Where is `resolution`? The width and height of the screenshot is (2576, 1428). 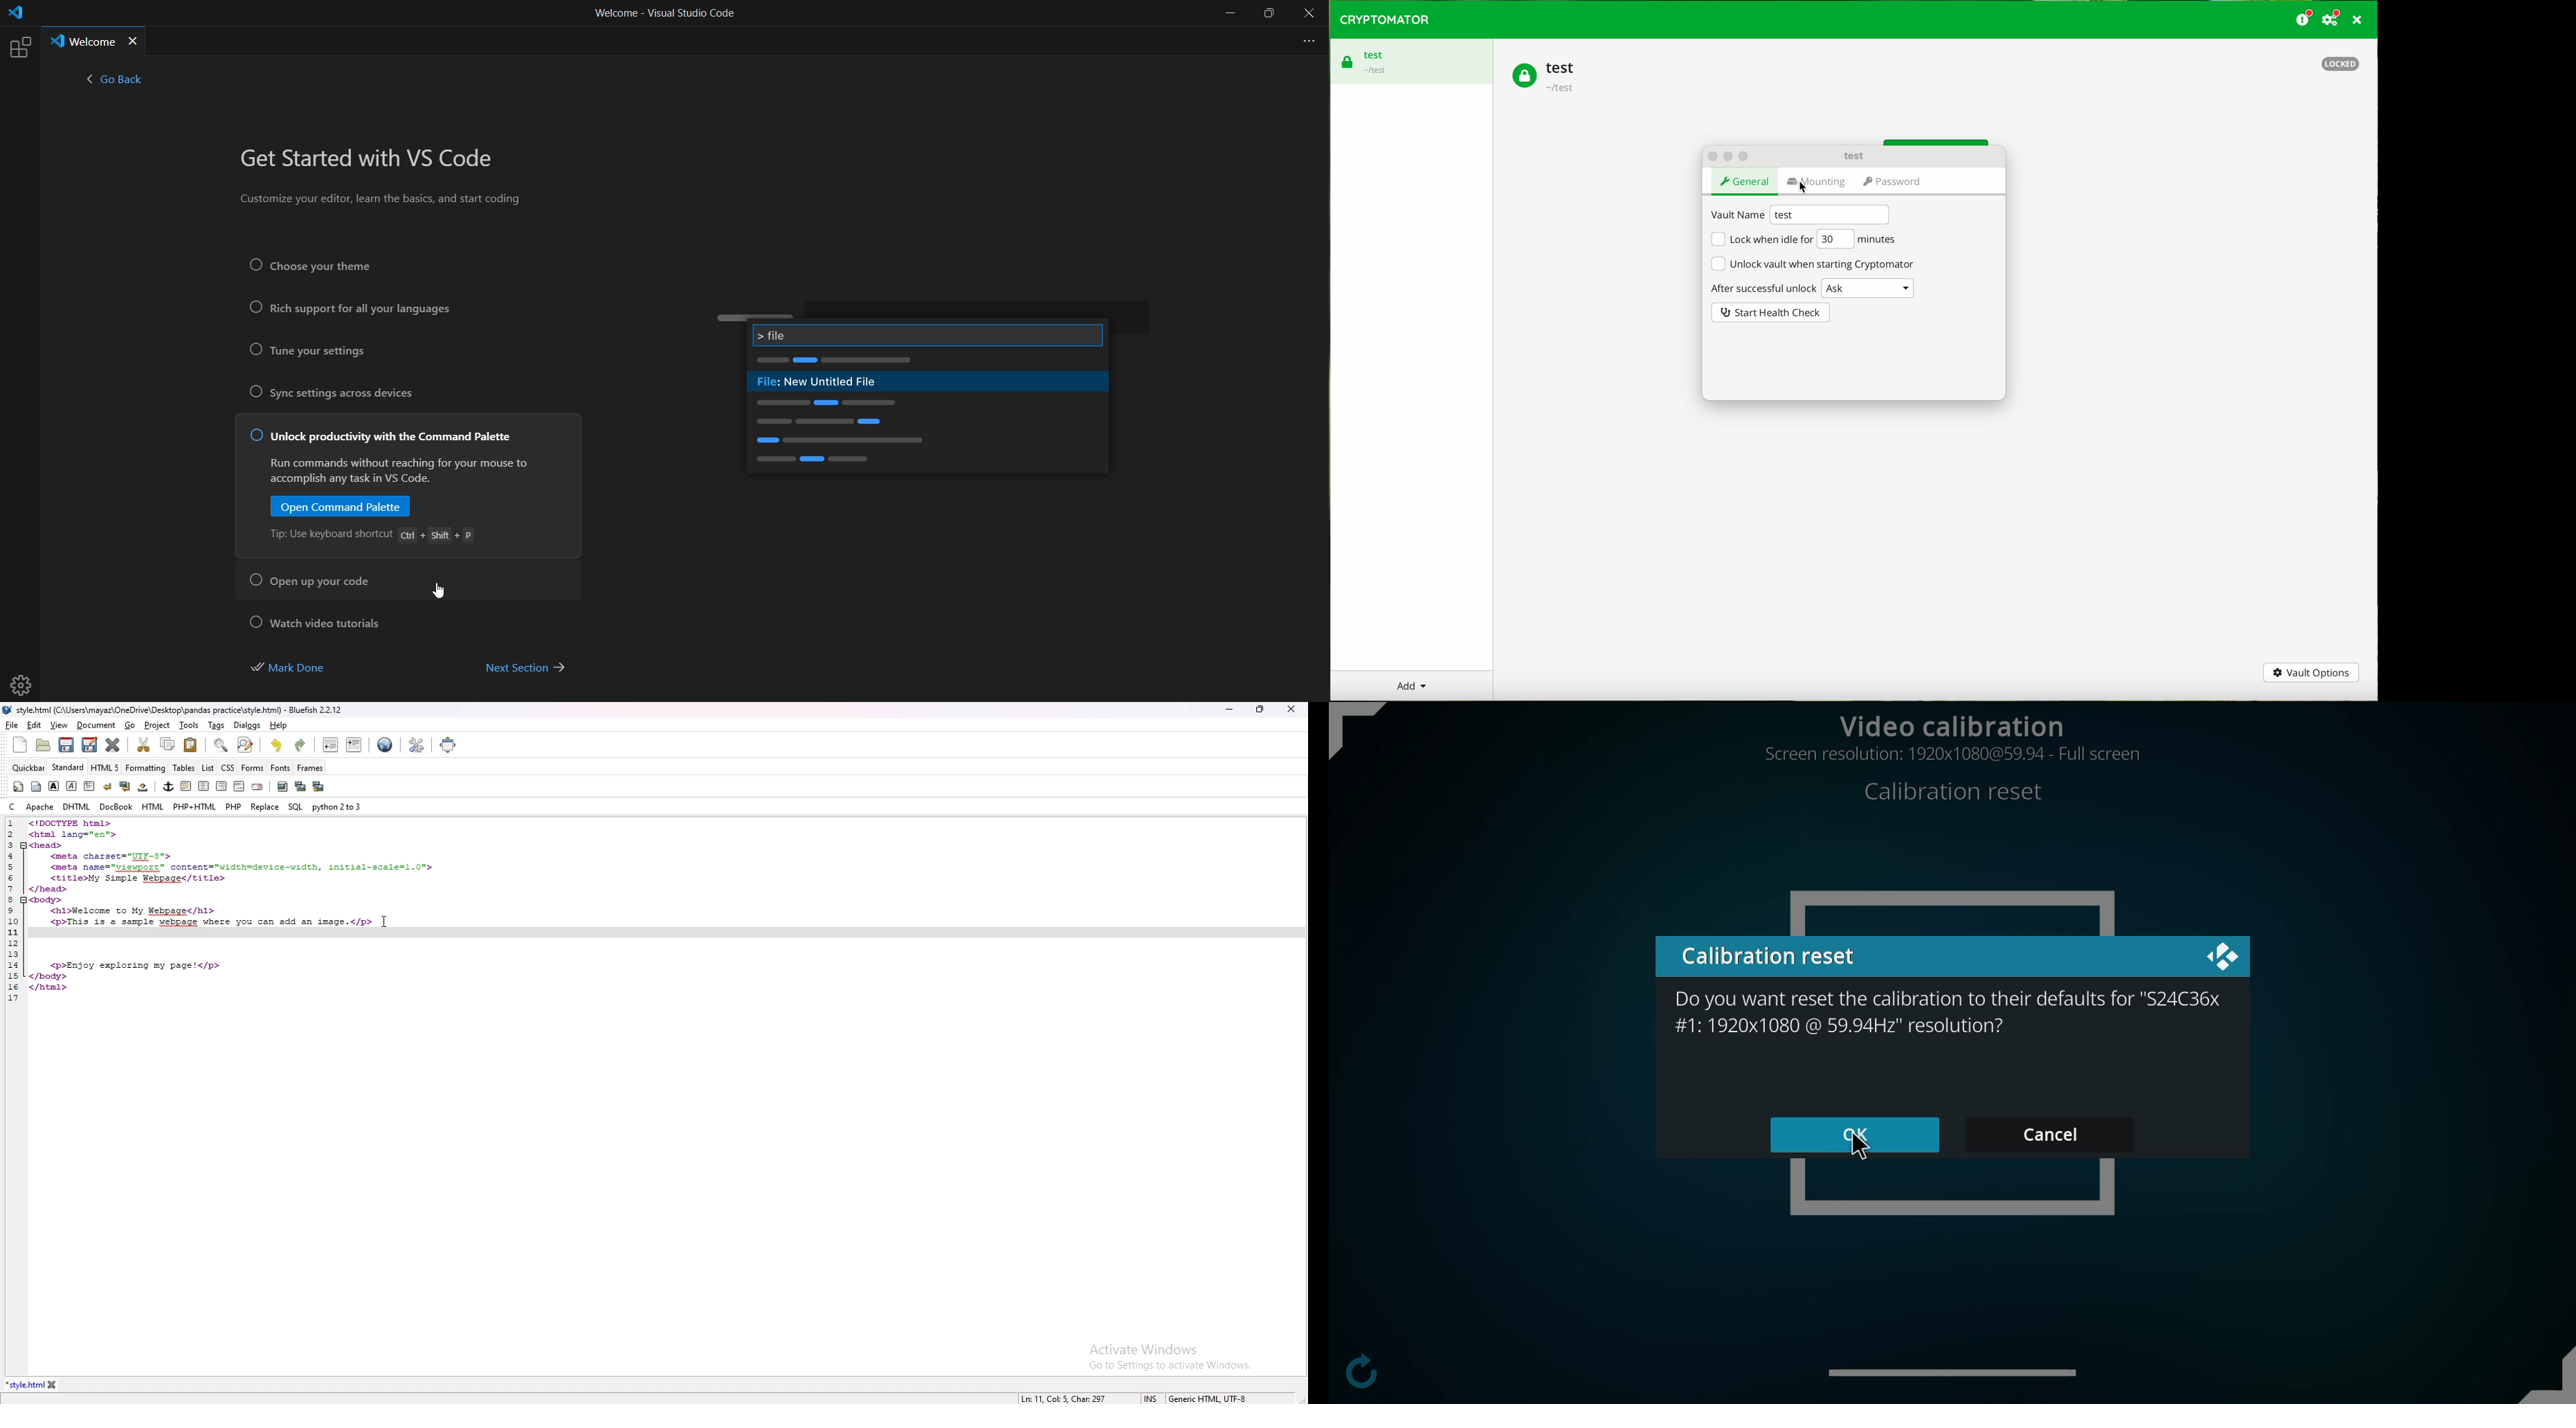 resolution is located at coordinates (1957, 753).